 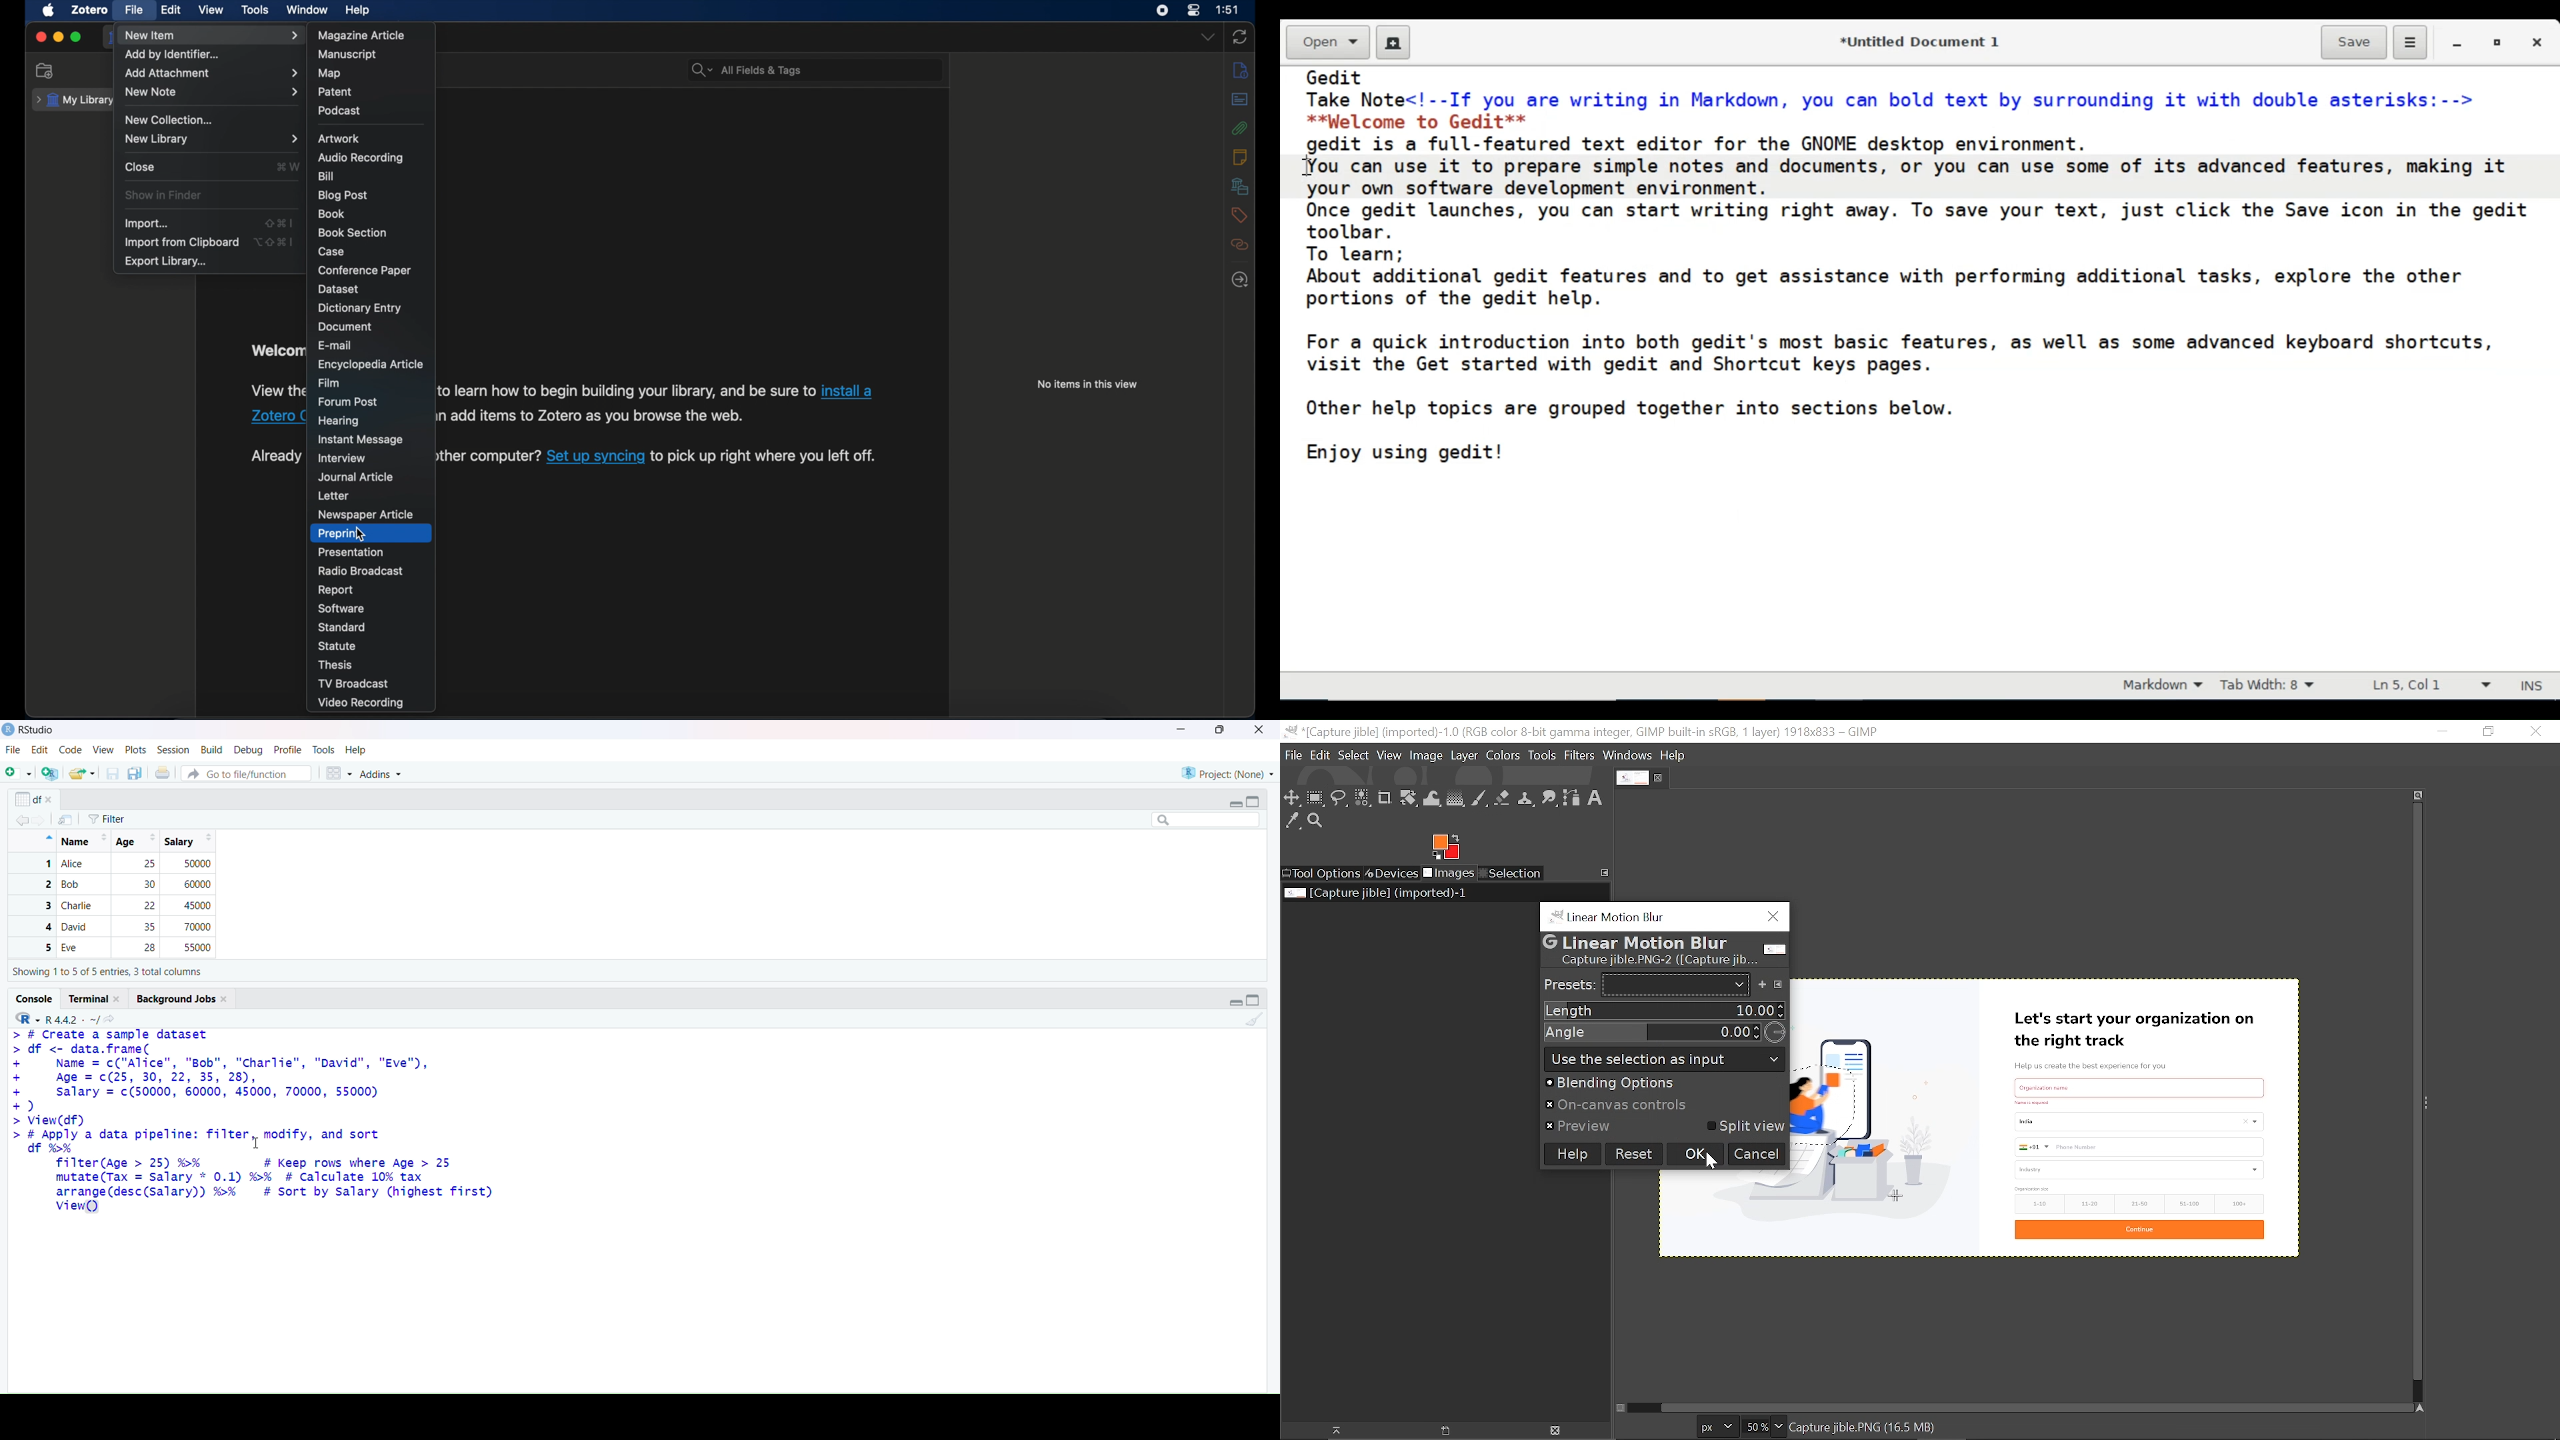 I want to click on backward, so click(x=15, y=820).